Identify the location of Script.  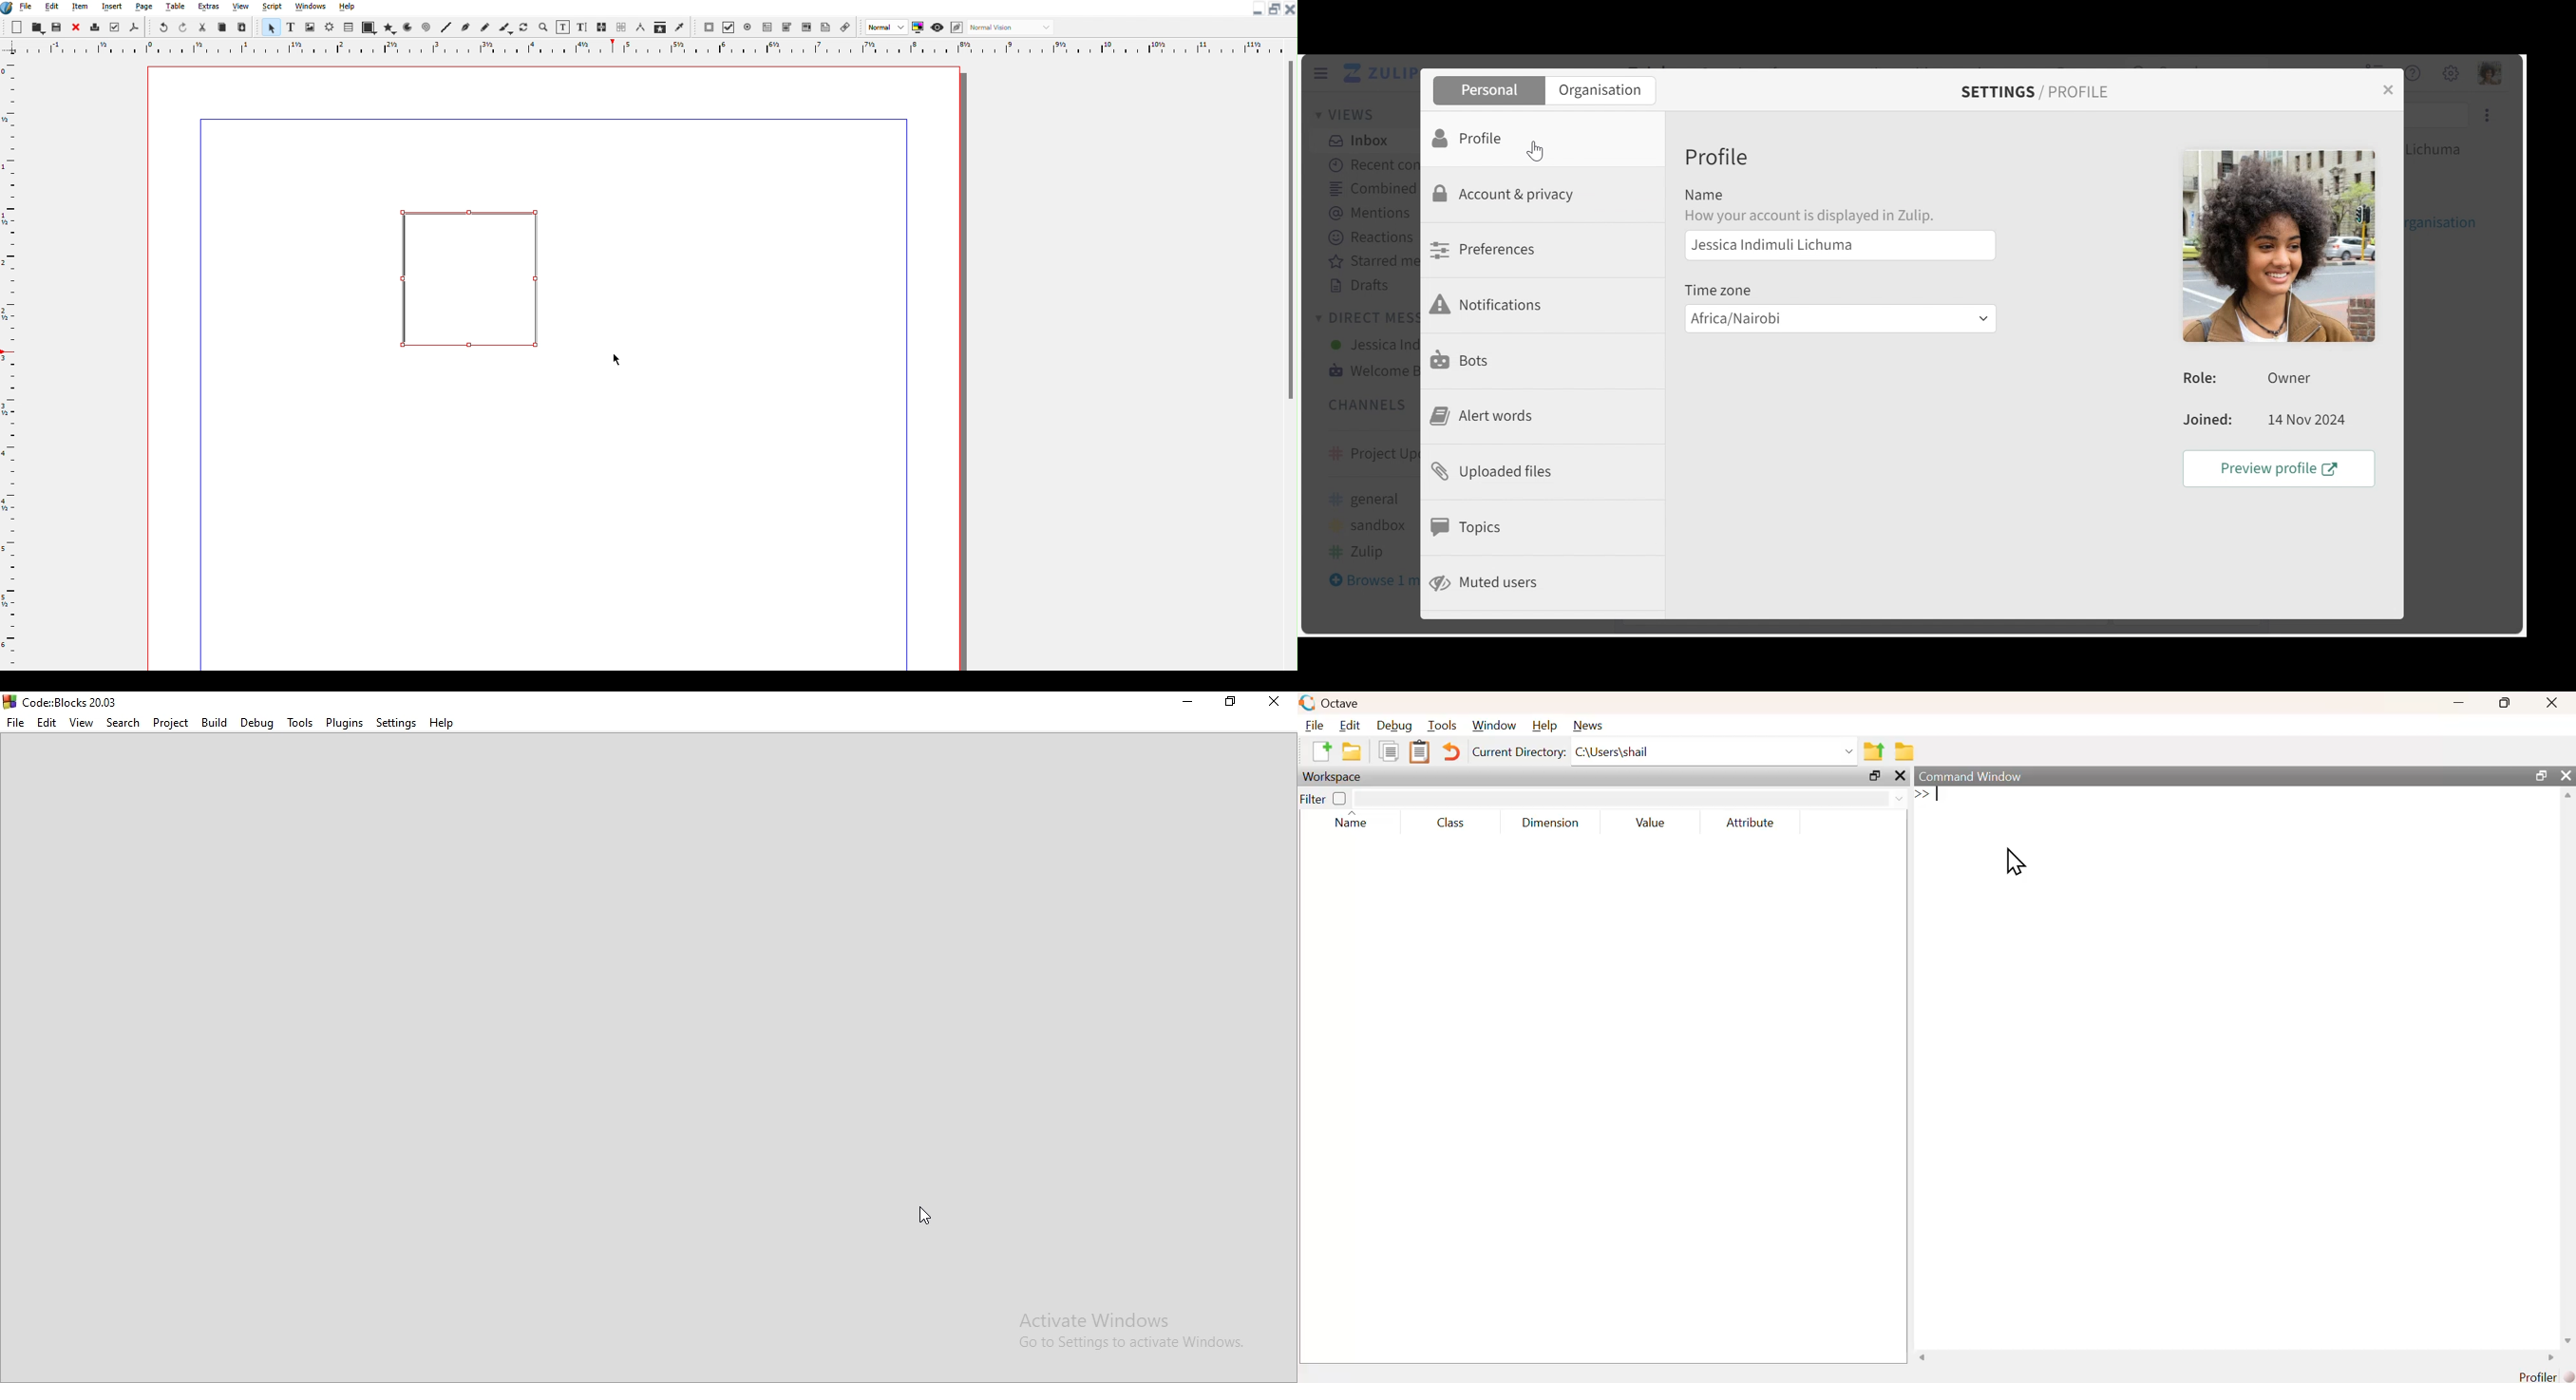
(271, 7).